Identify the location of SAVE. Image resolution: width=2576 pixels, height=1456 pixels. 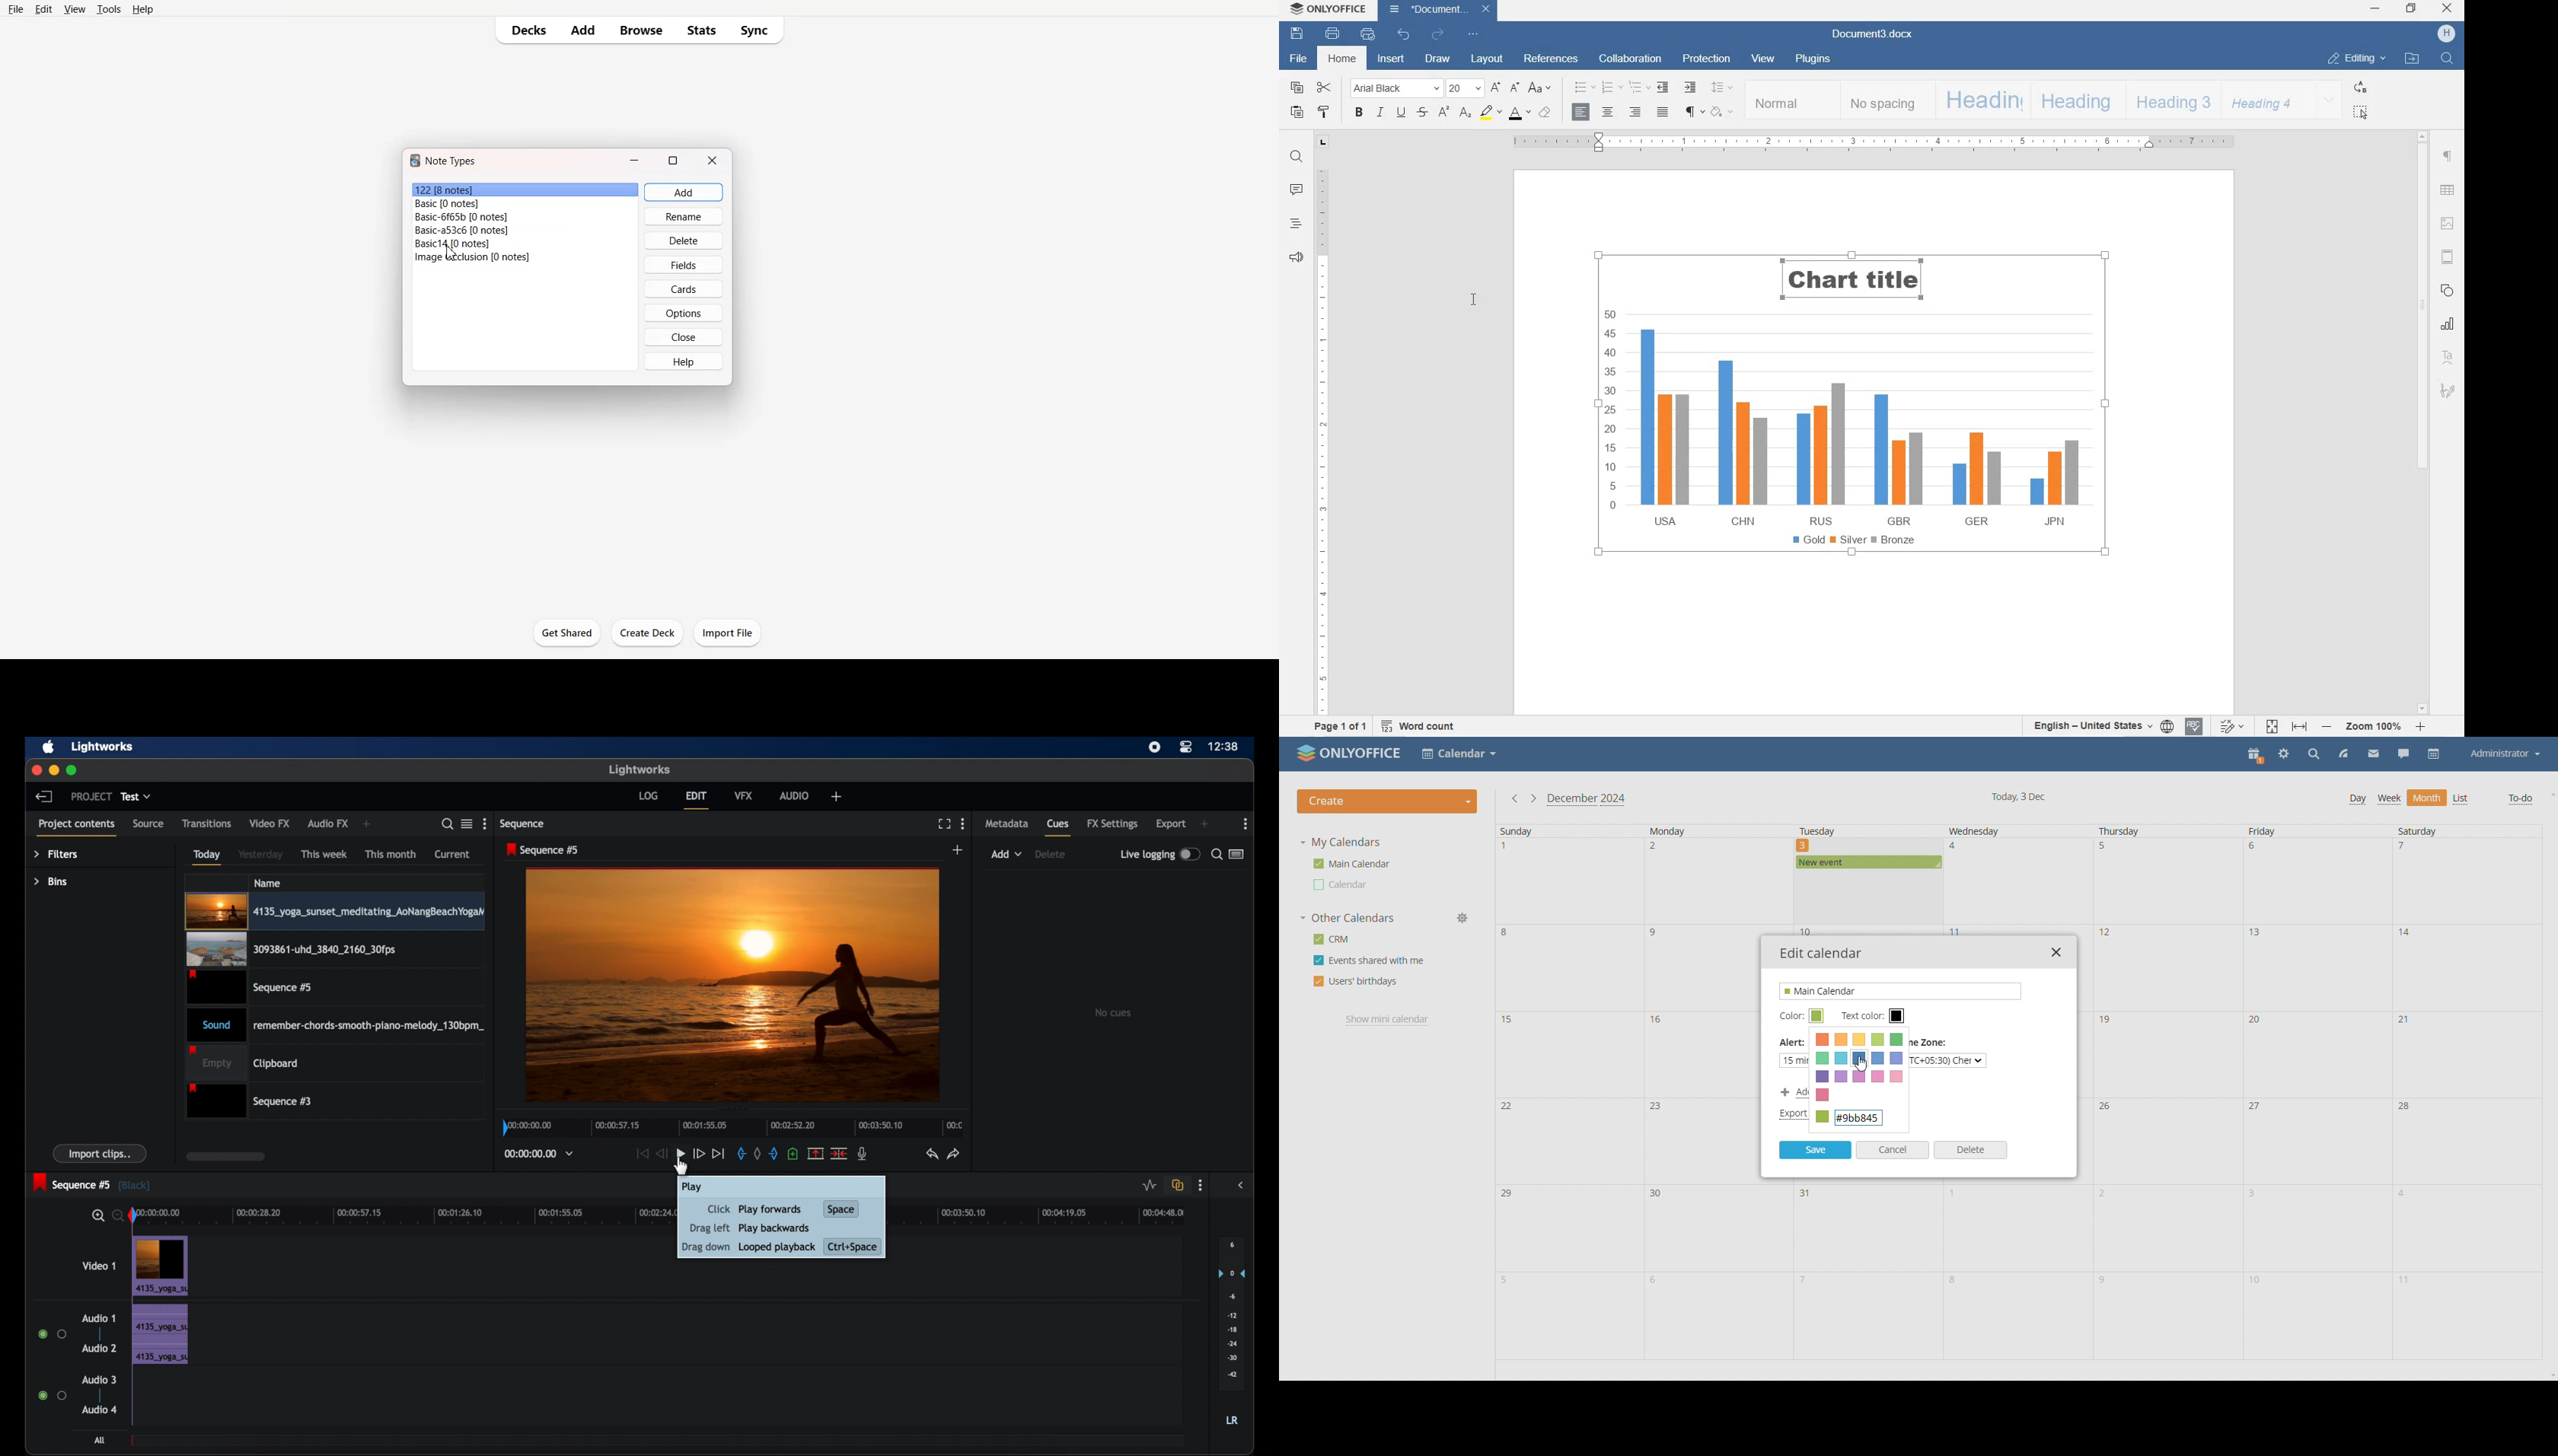
(1297, 35).